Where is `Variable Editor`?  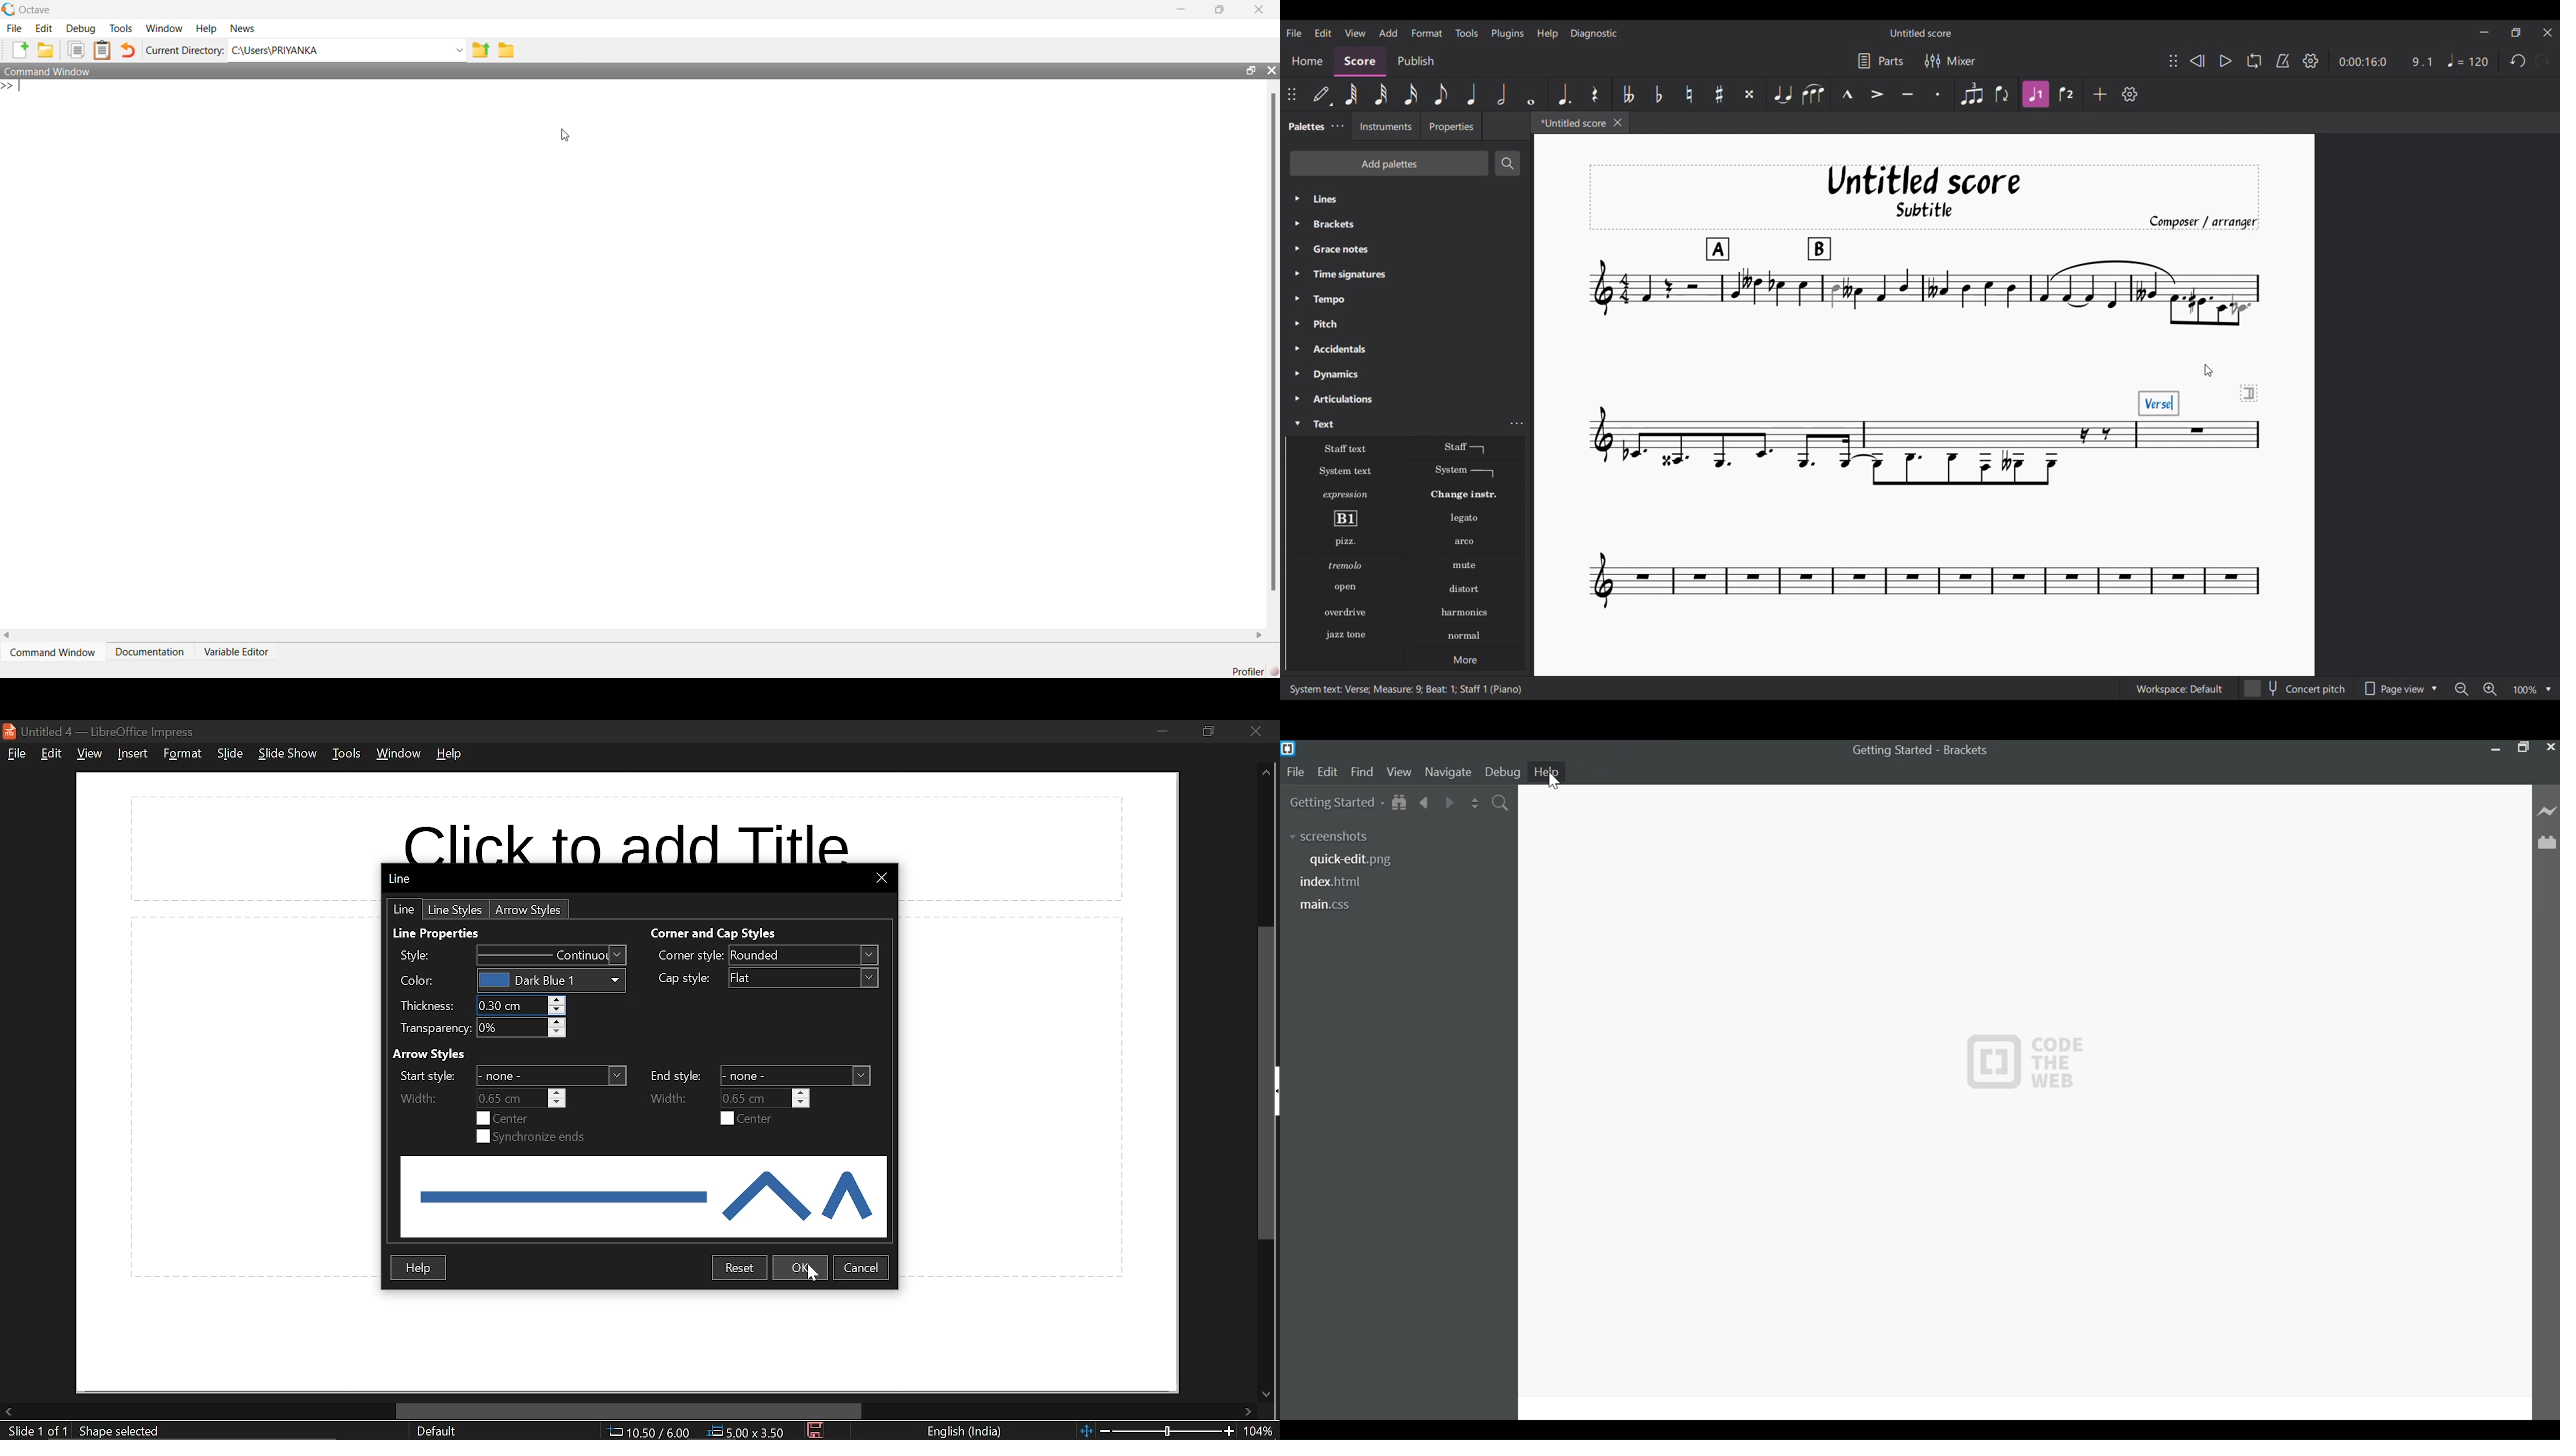
Variable Editor is located at coordinates (235, 653).